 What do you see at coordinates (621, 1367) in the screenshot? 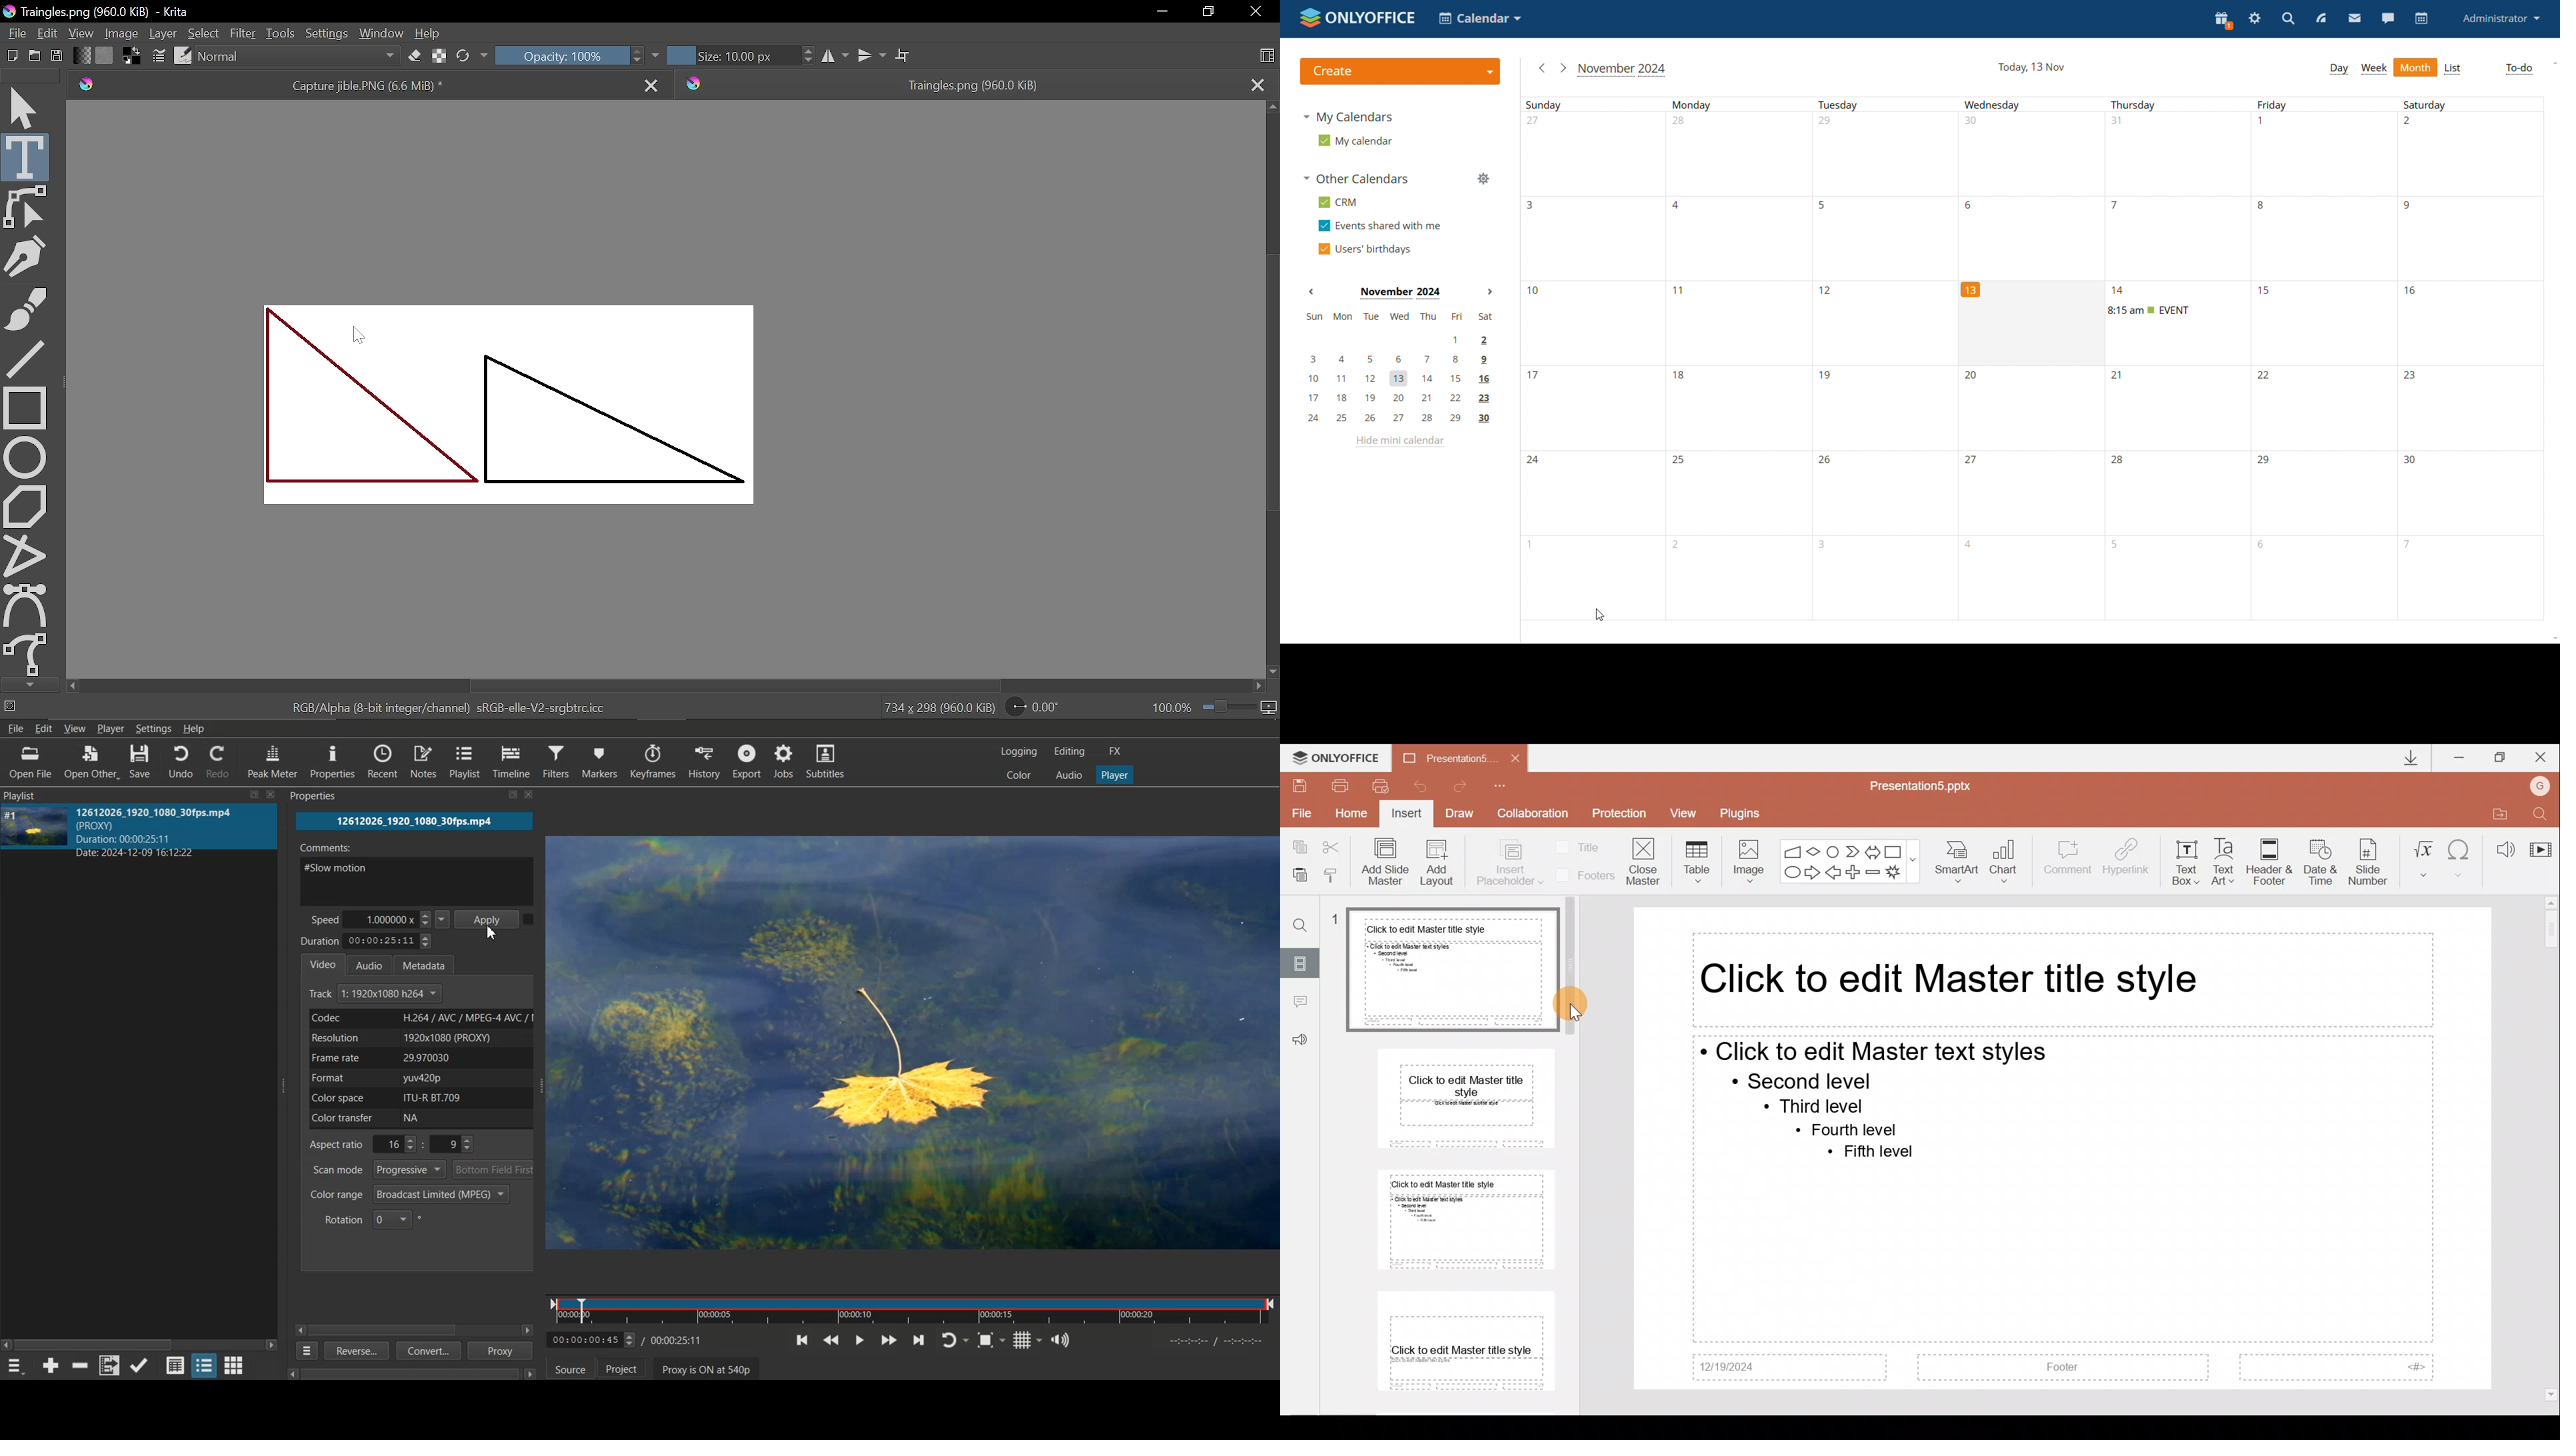
I see `Project` at bounding box center [621, 1367].